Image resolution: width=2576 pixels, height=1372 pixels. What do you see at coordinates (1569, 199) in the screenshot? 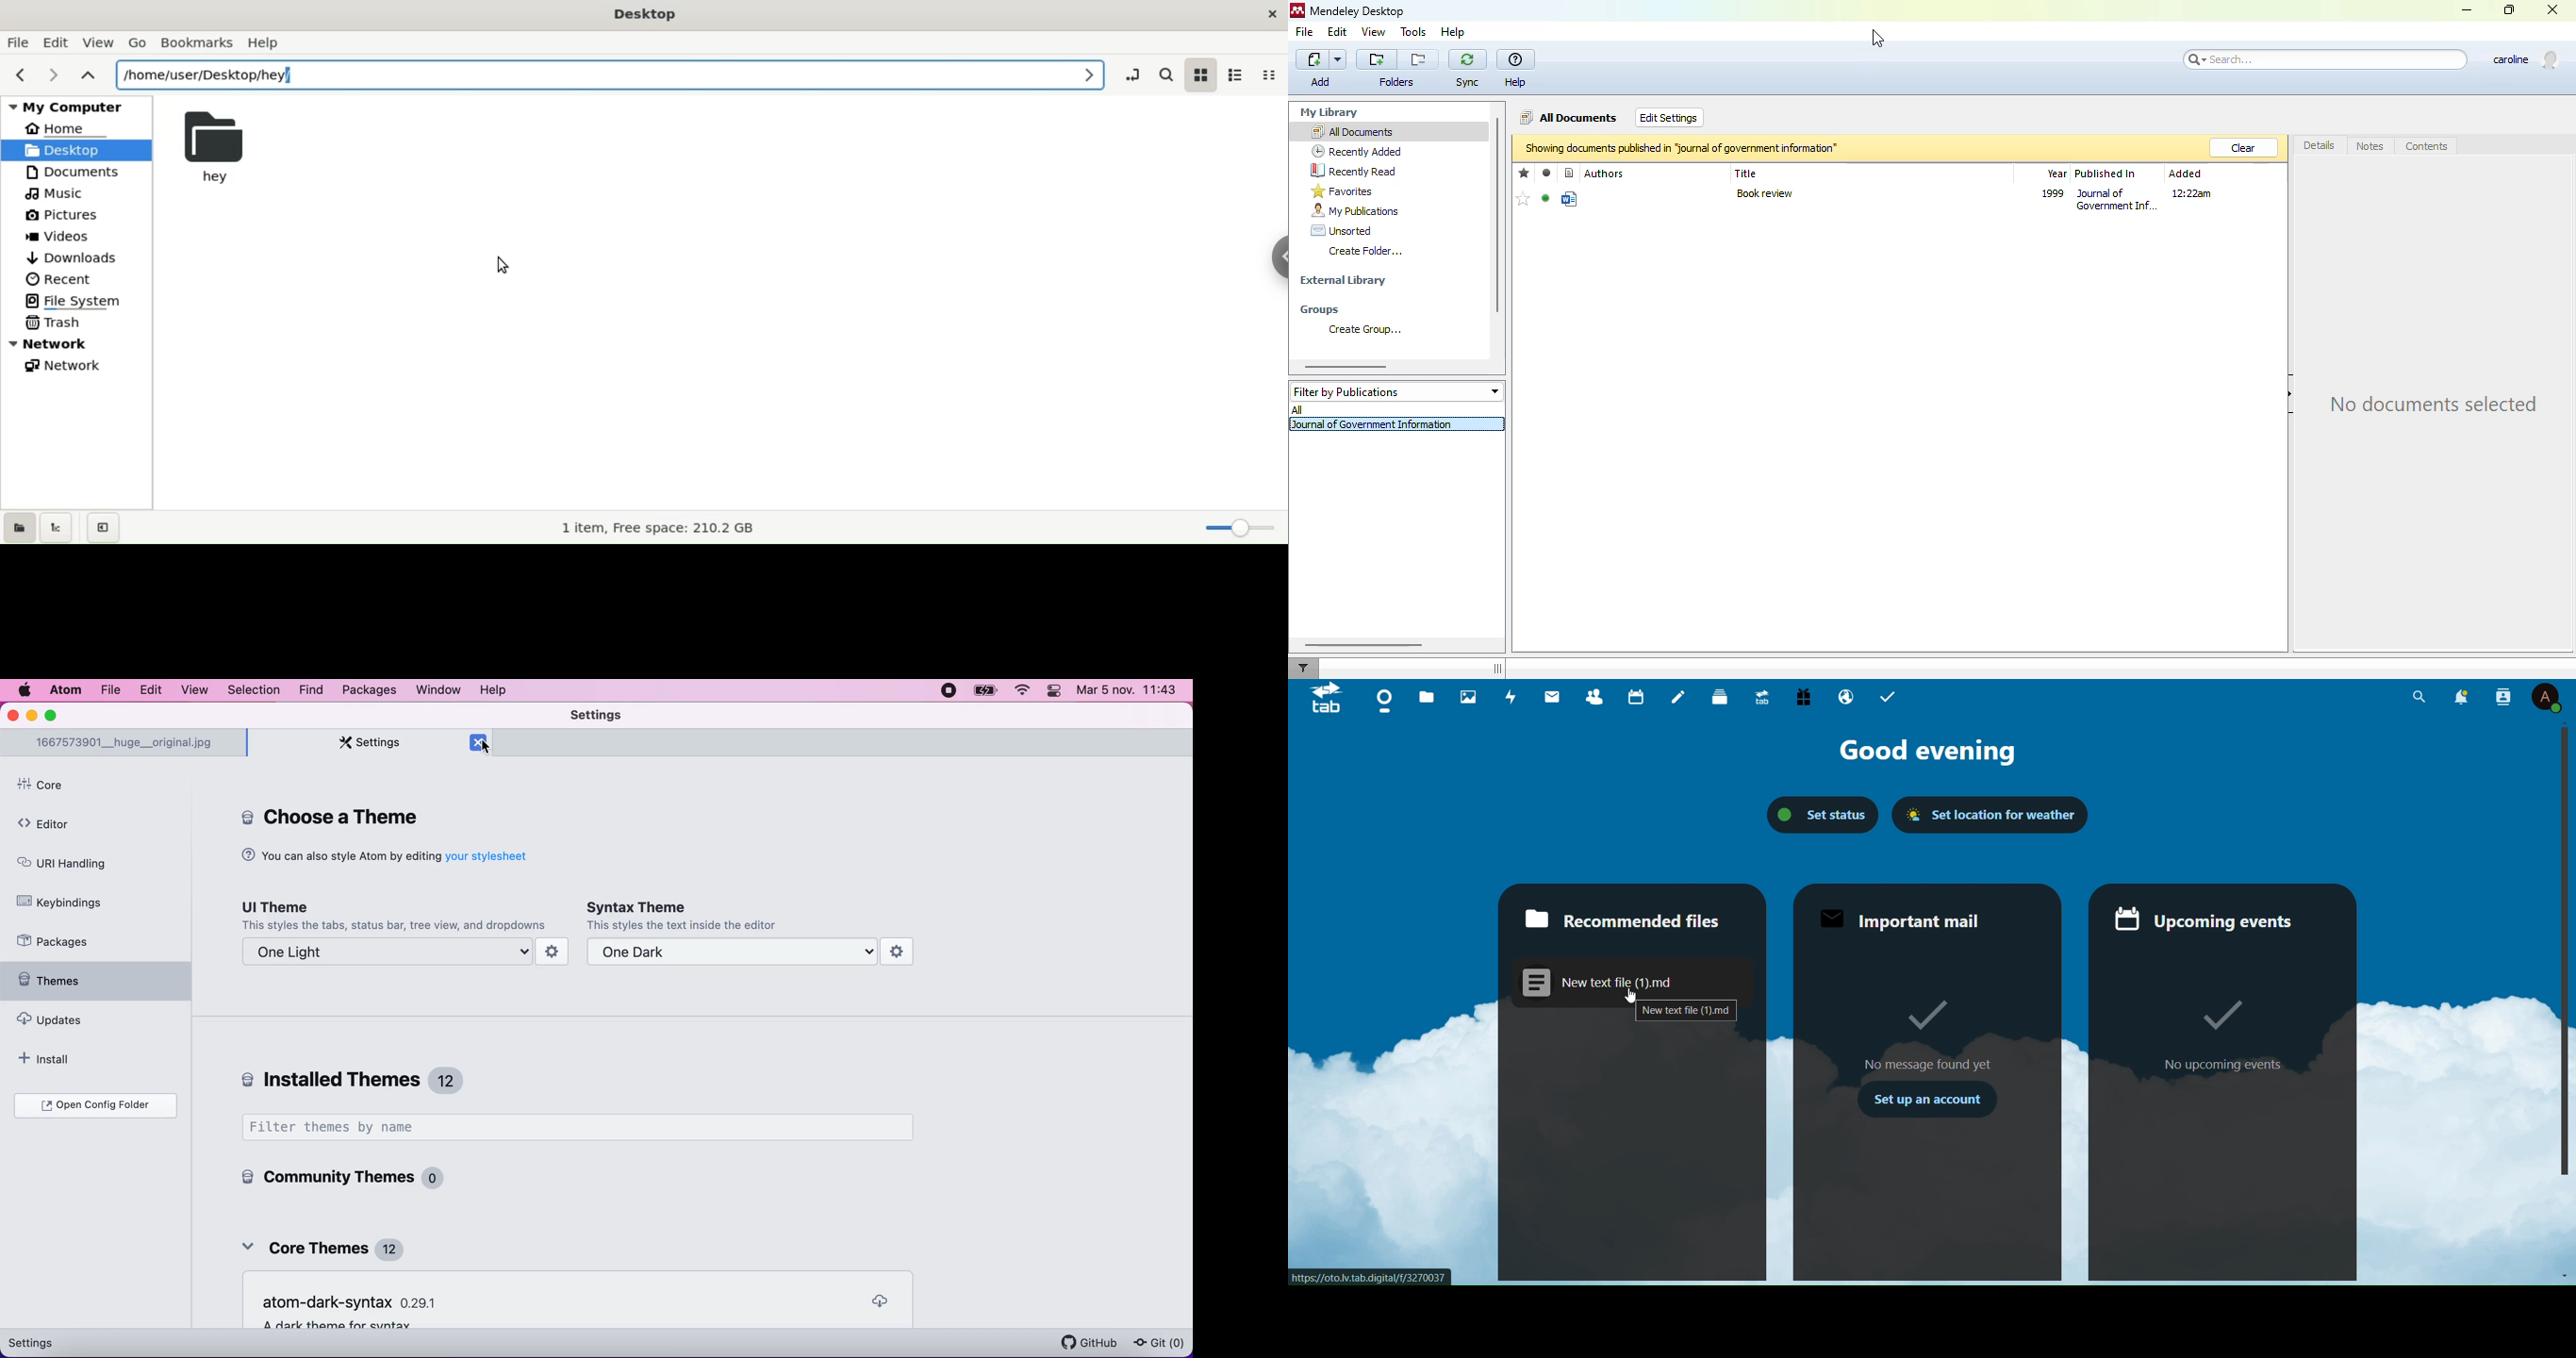
I see `generic` at bounding box center [1569, 199].